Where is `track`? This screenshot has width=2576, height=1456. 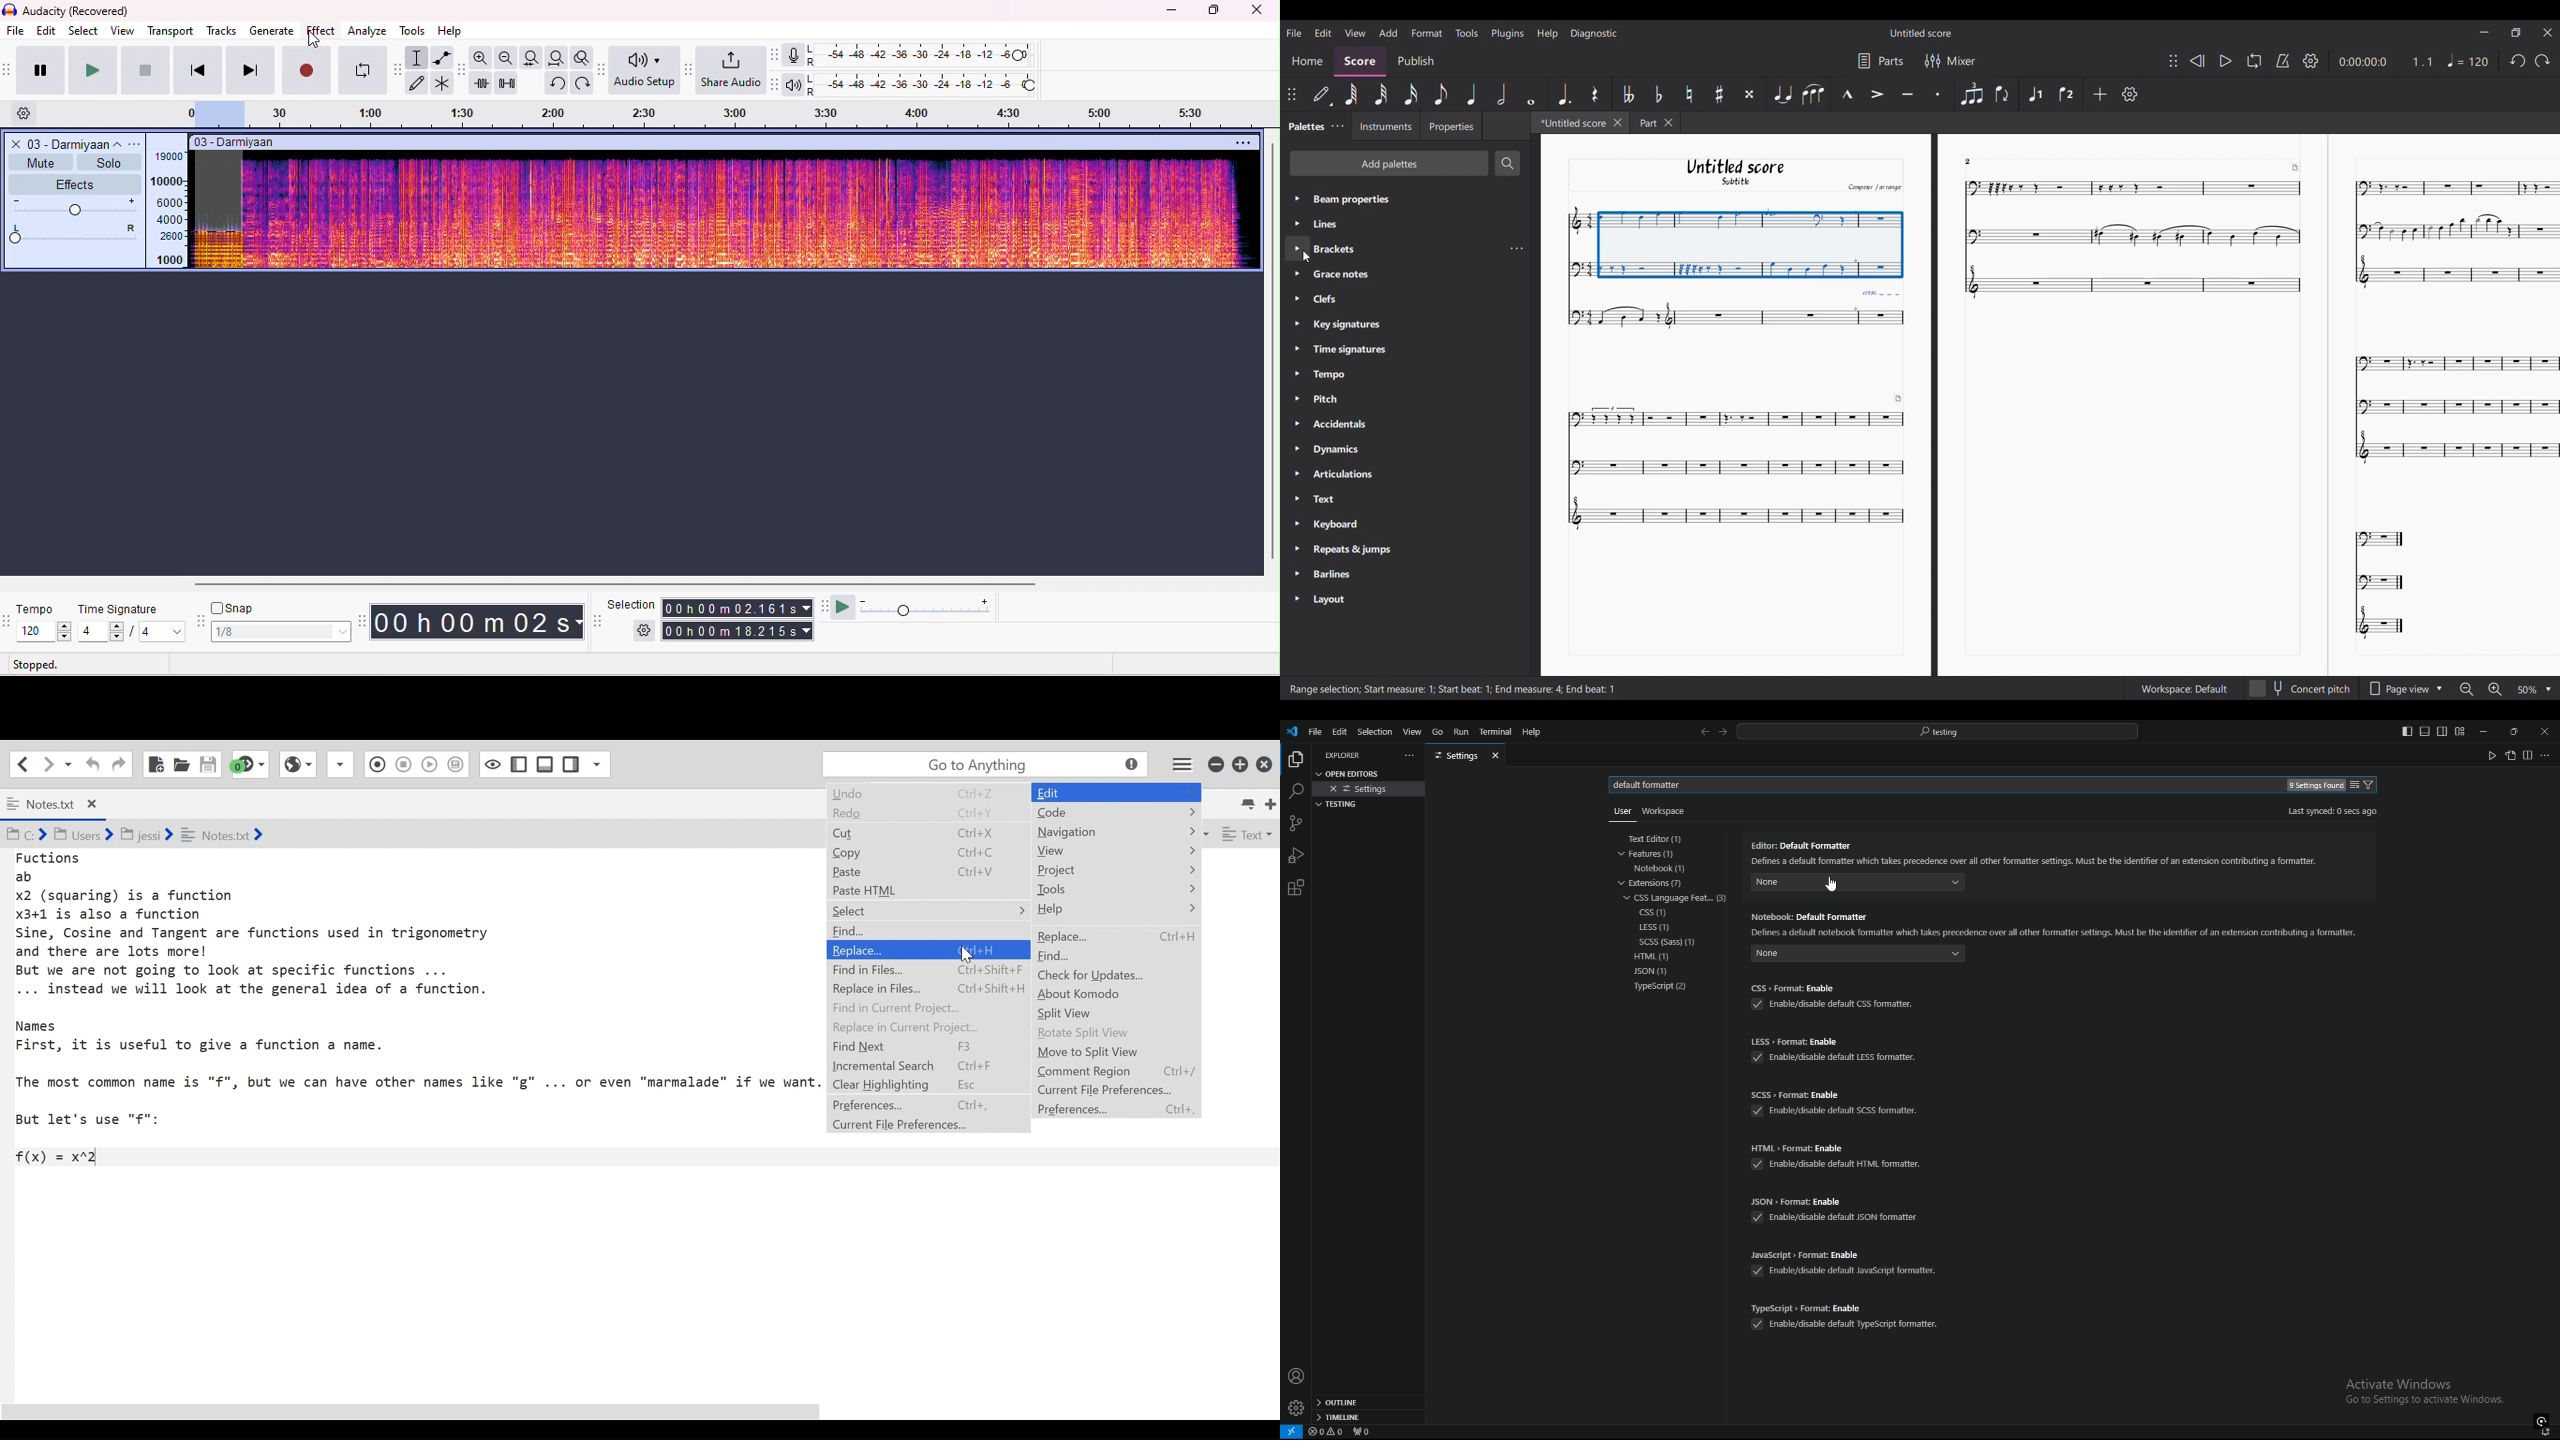
track is located at coordinates (73, 143).